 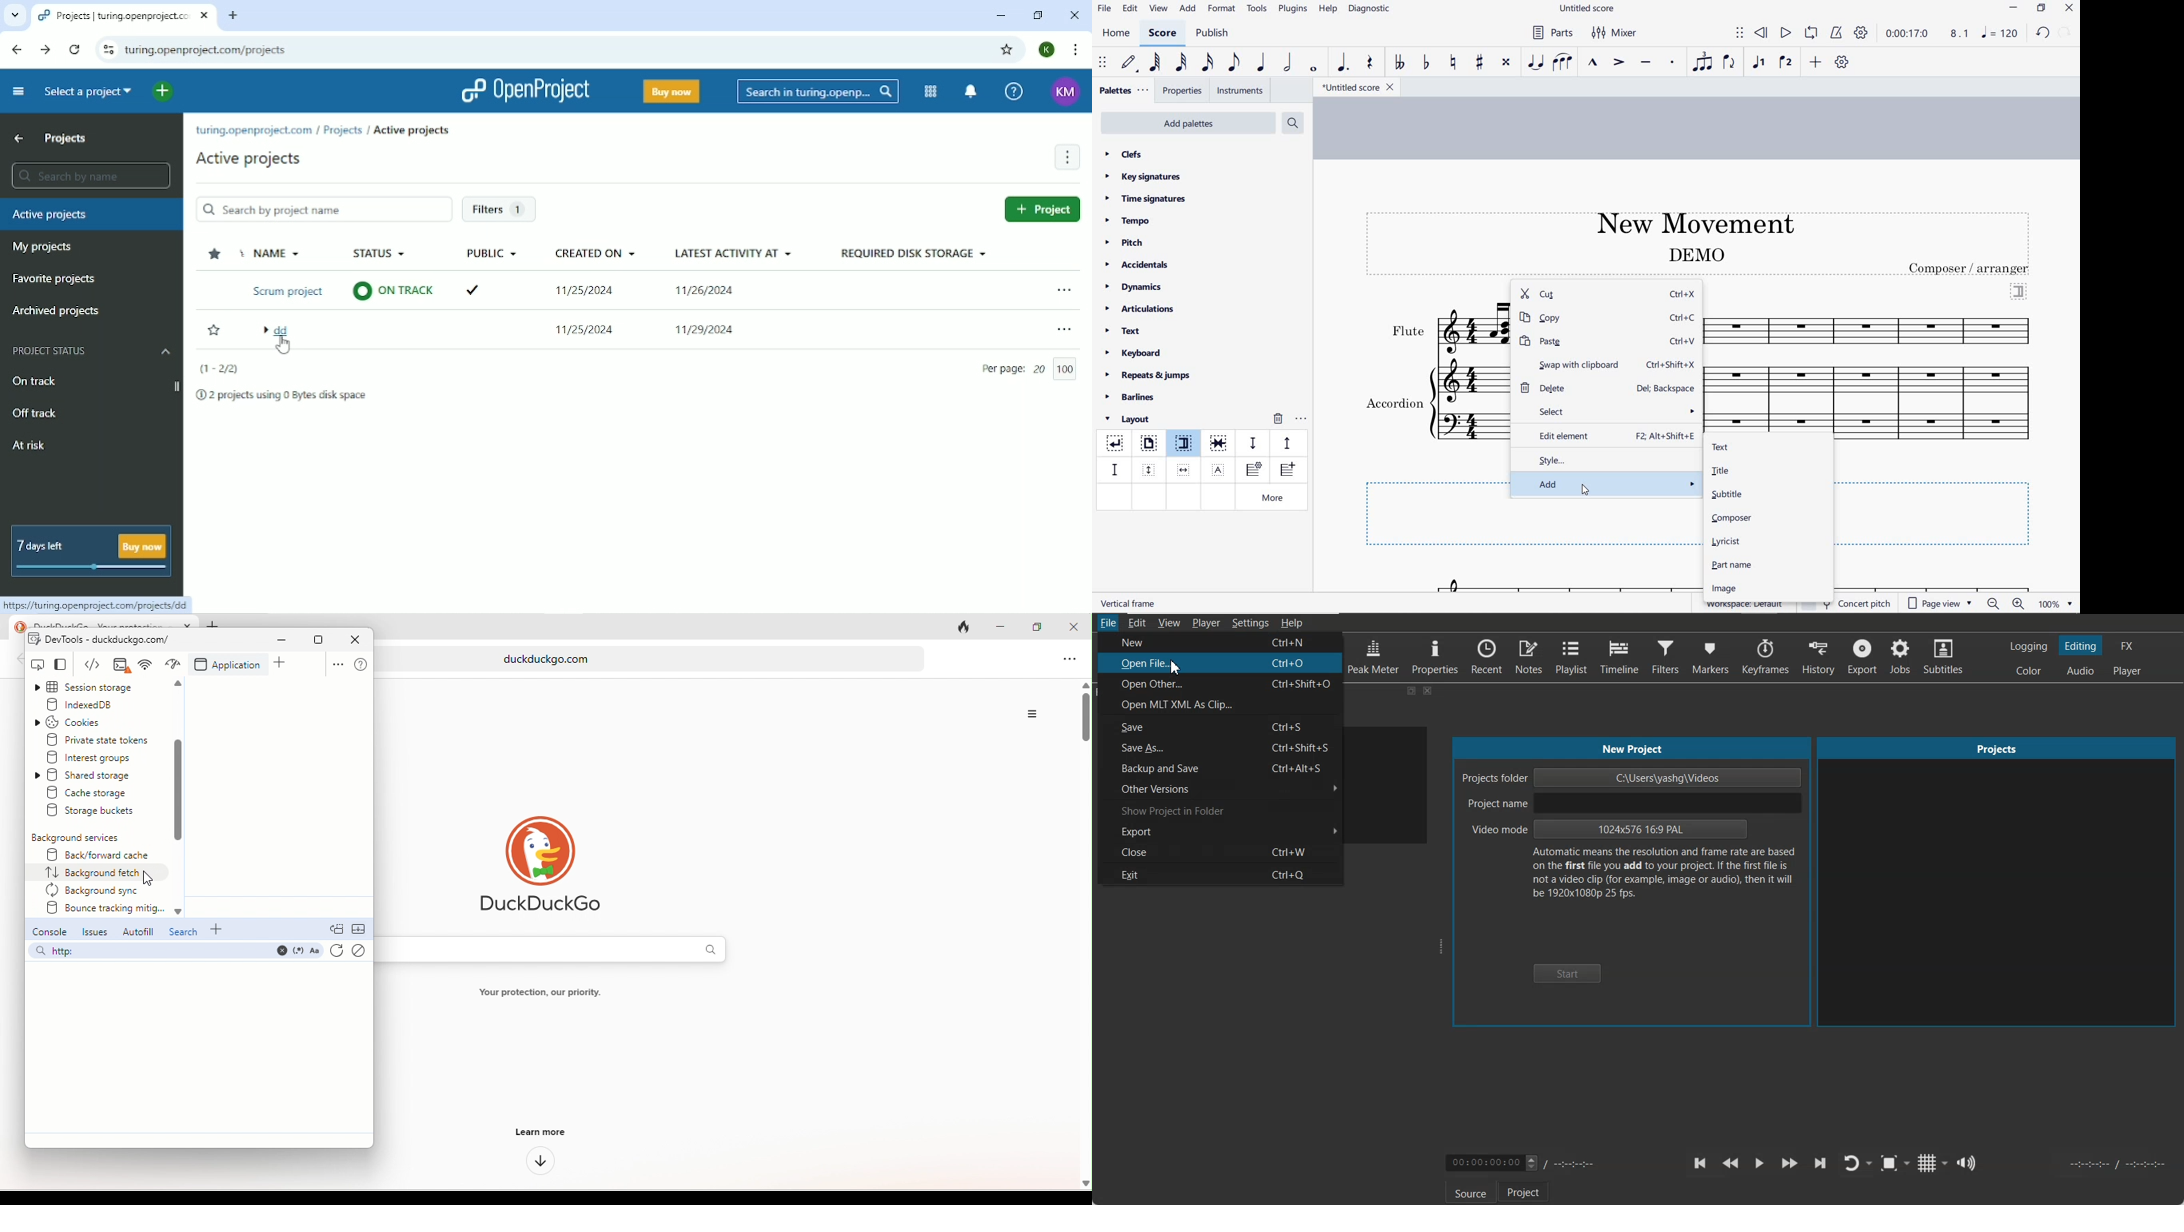 I want to click on Projects, so click(x=343, y=130).